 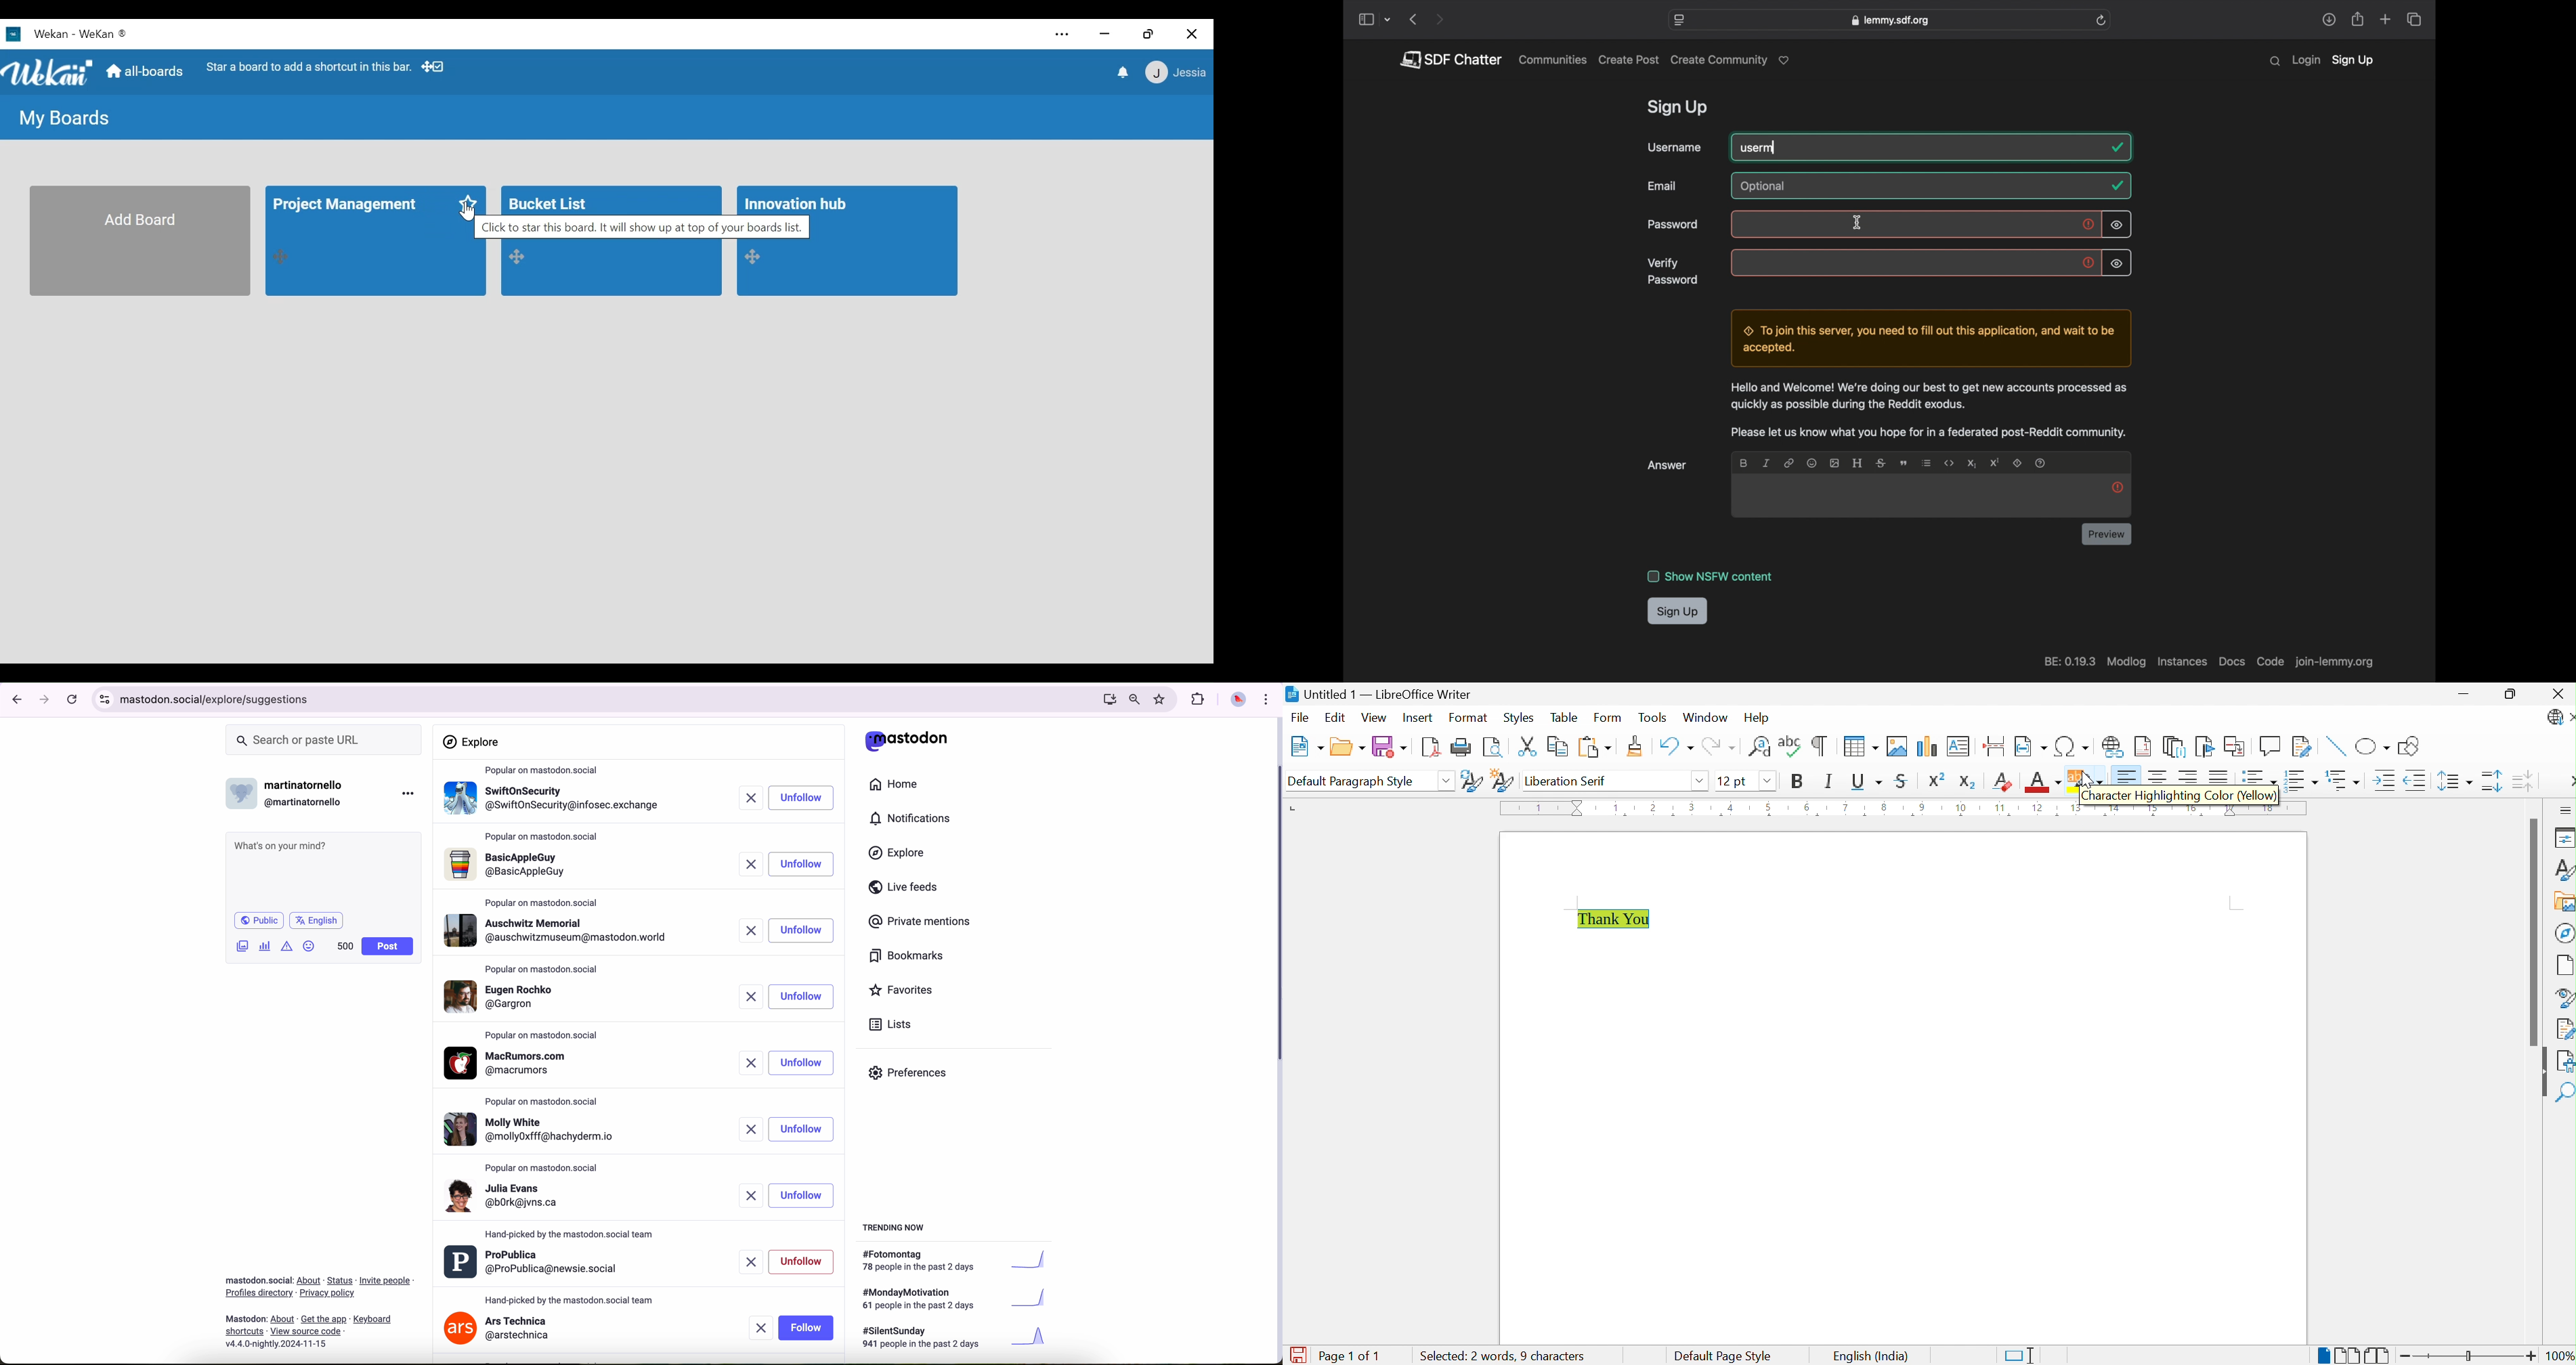 I want to click on Insert Endnote, so click(x=2174, y=748).